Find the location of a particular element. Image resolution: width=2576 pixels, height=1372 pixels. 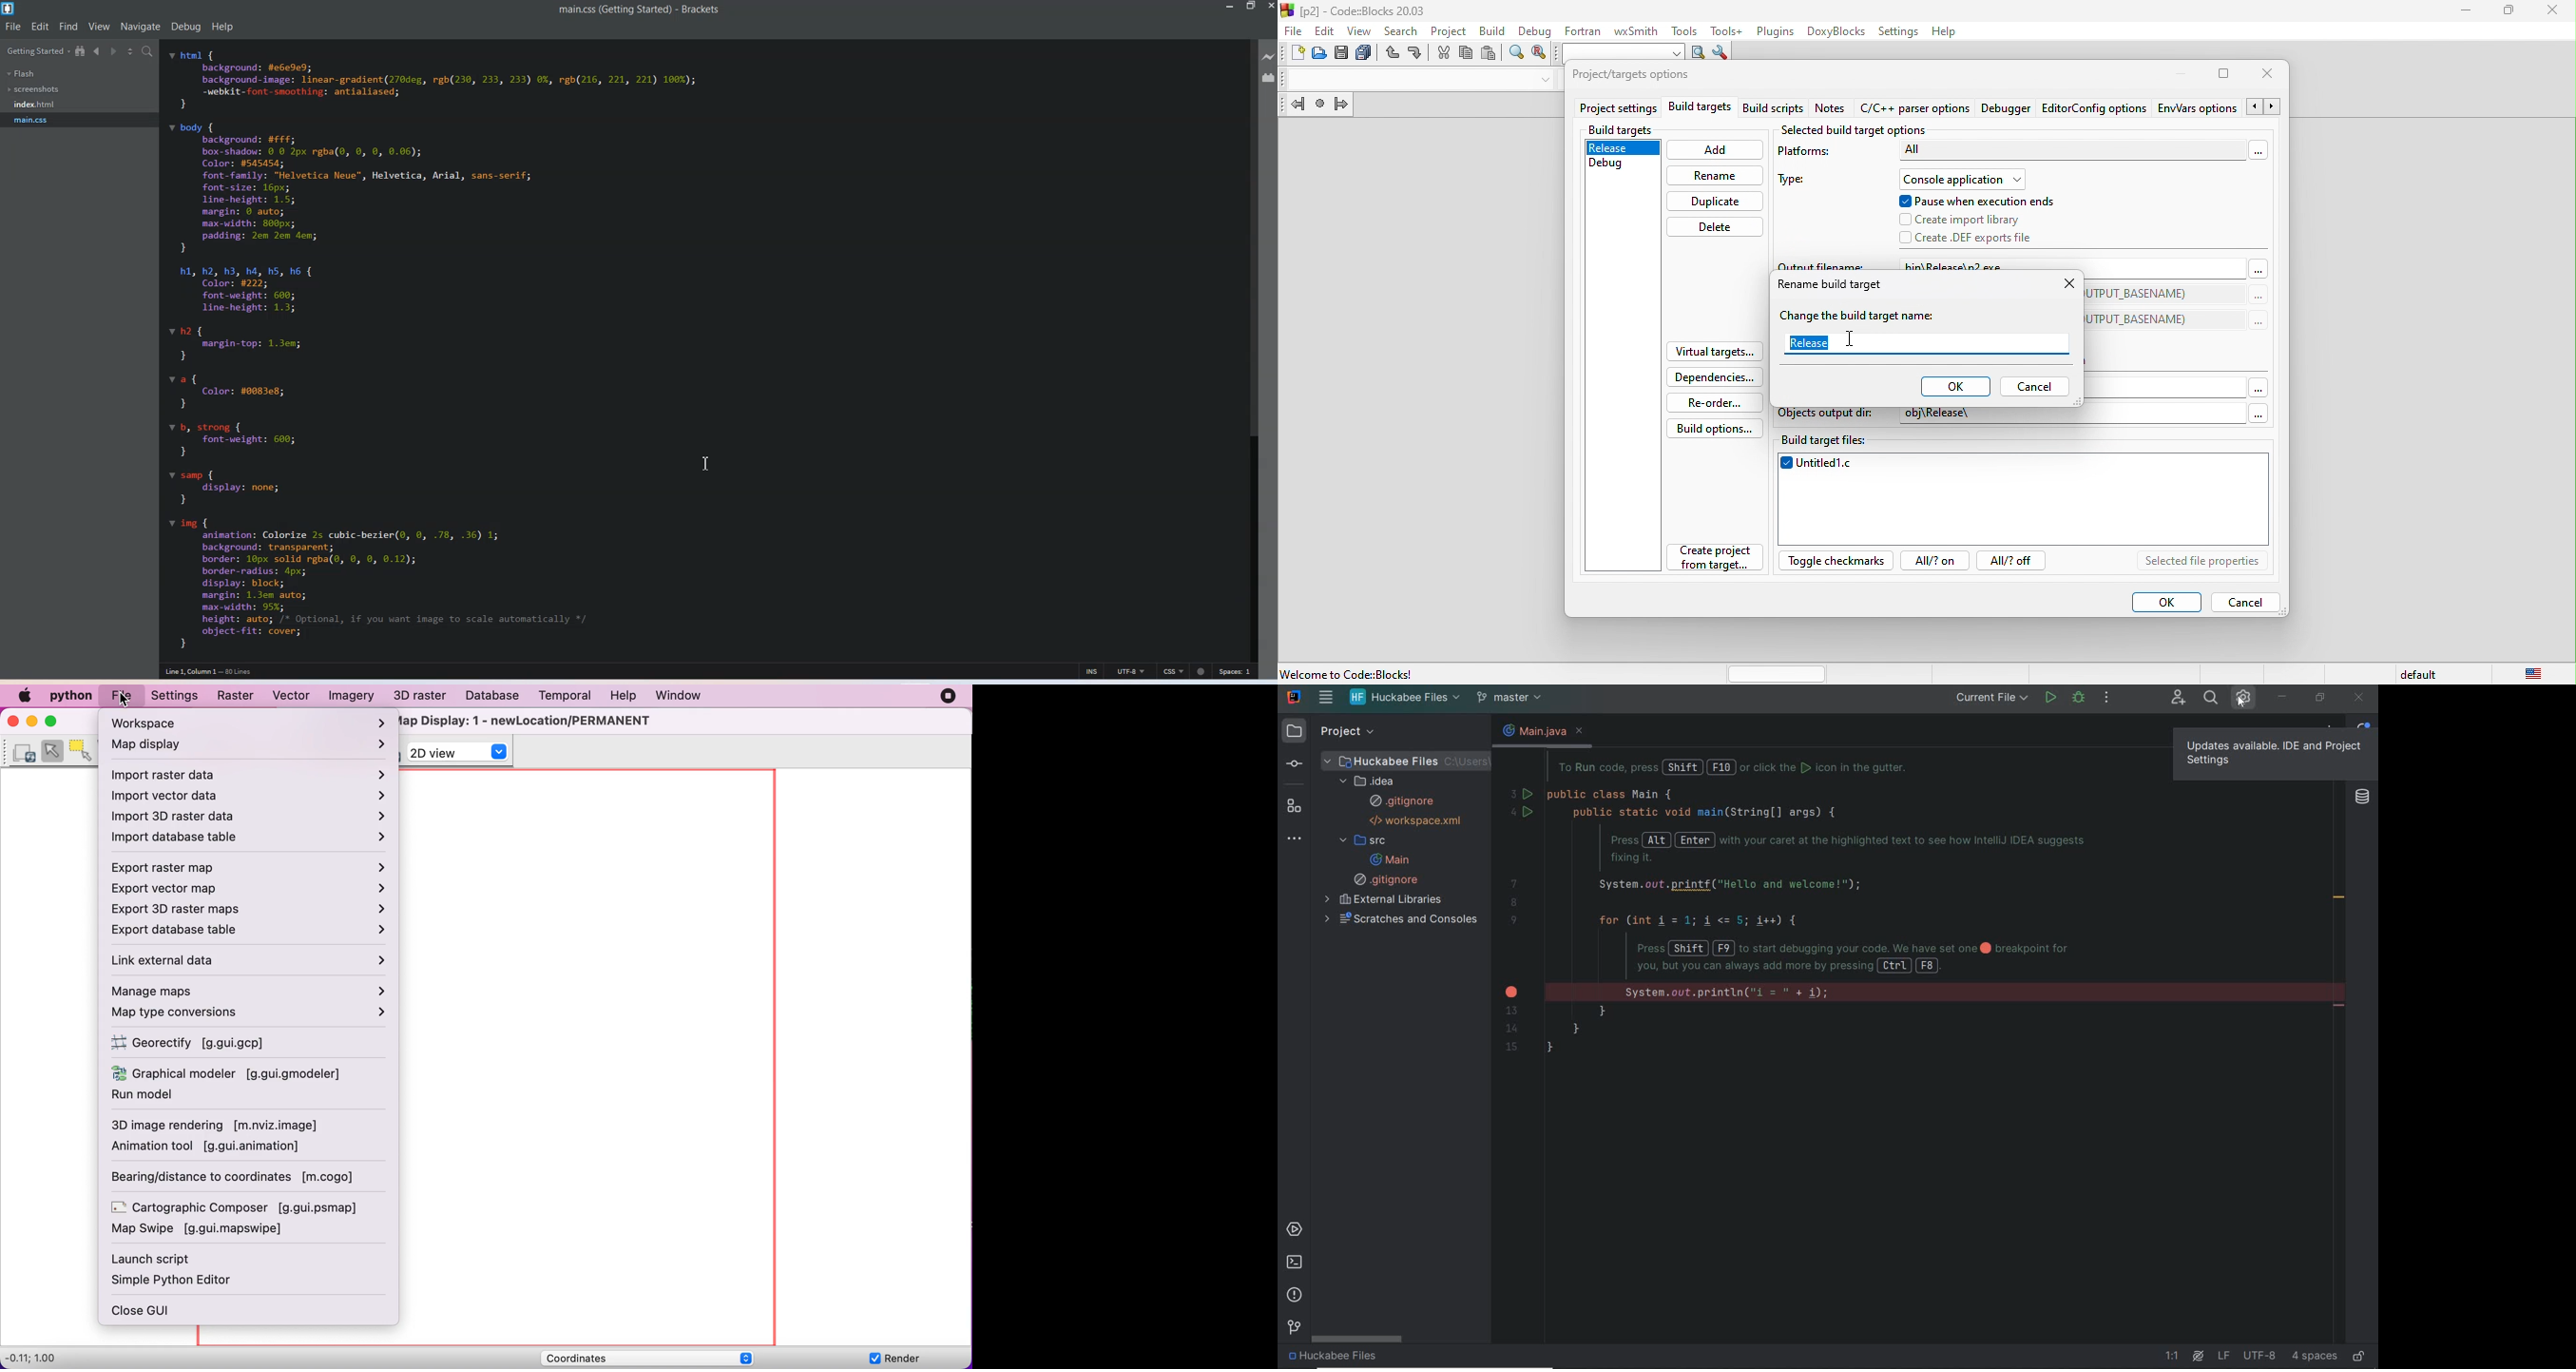

edit is located at coordinates (1325, 30).